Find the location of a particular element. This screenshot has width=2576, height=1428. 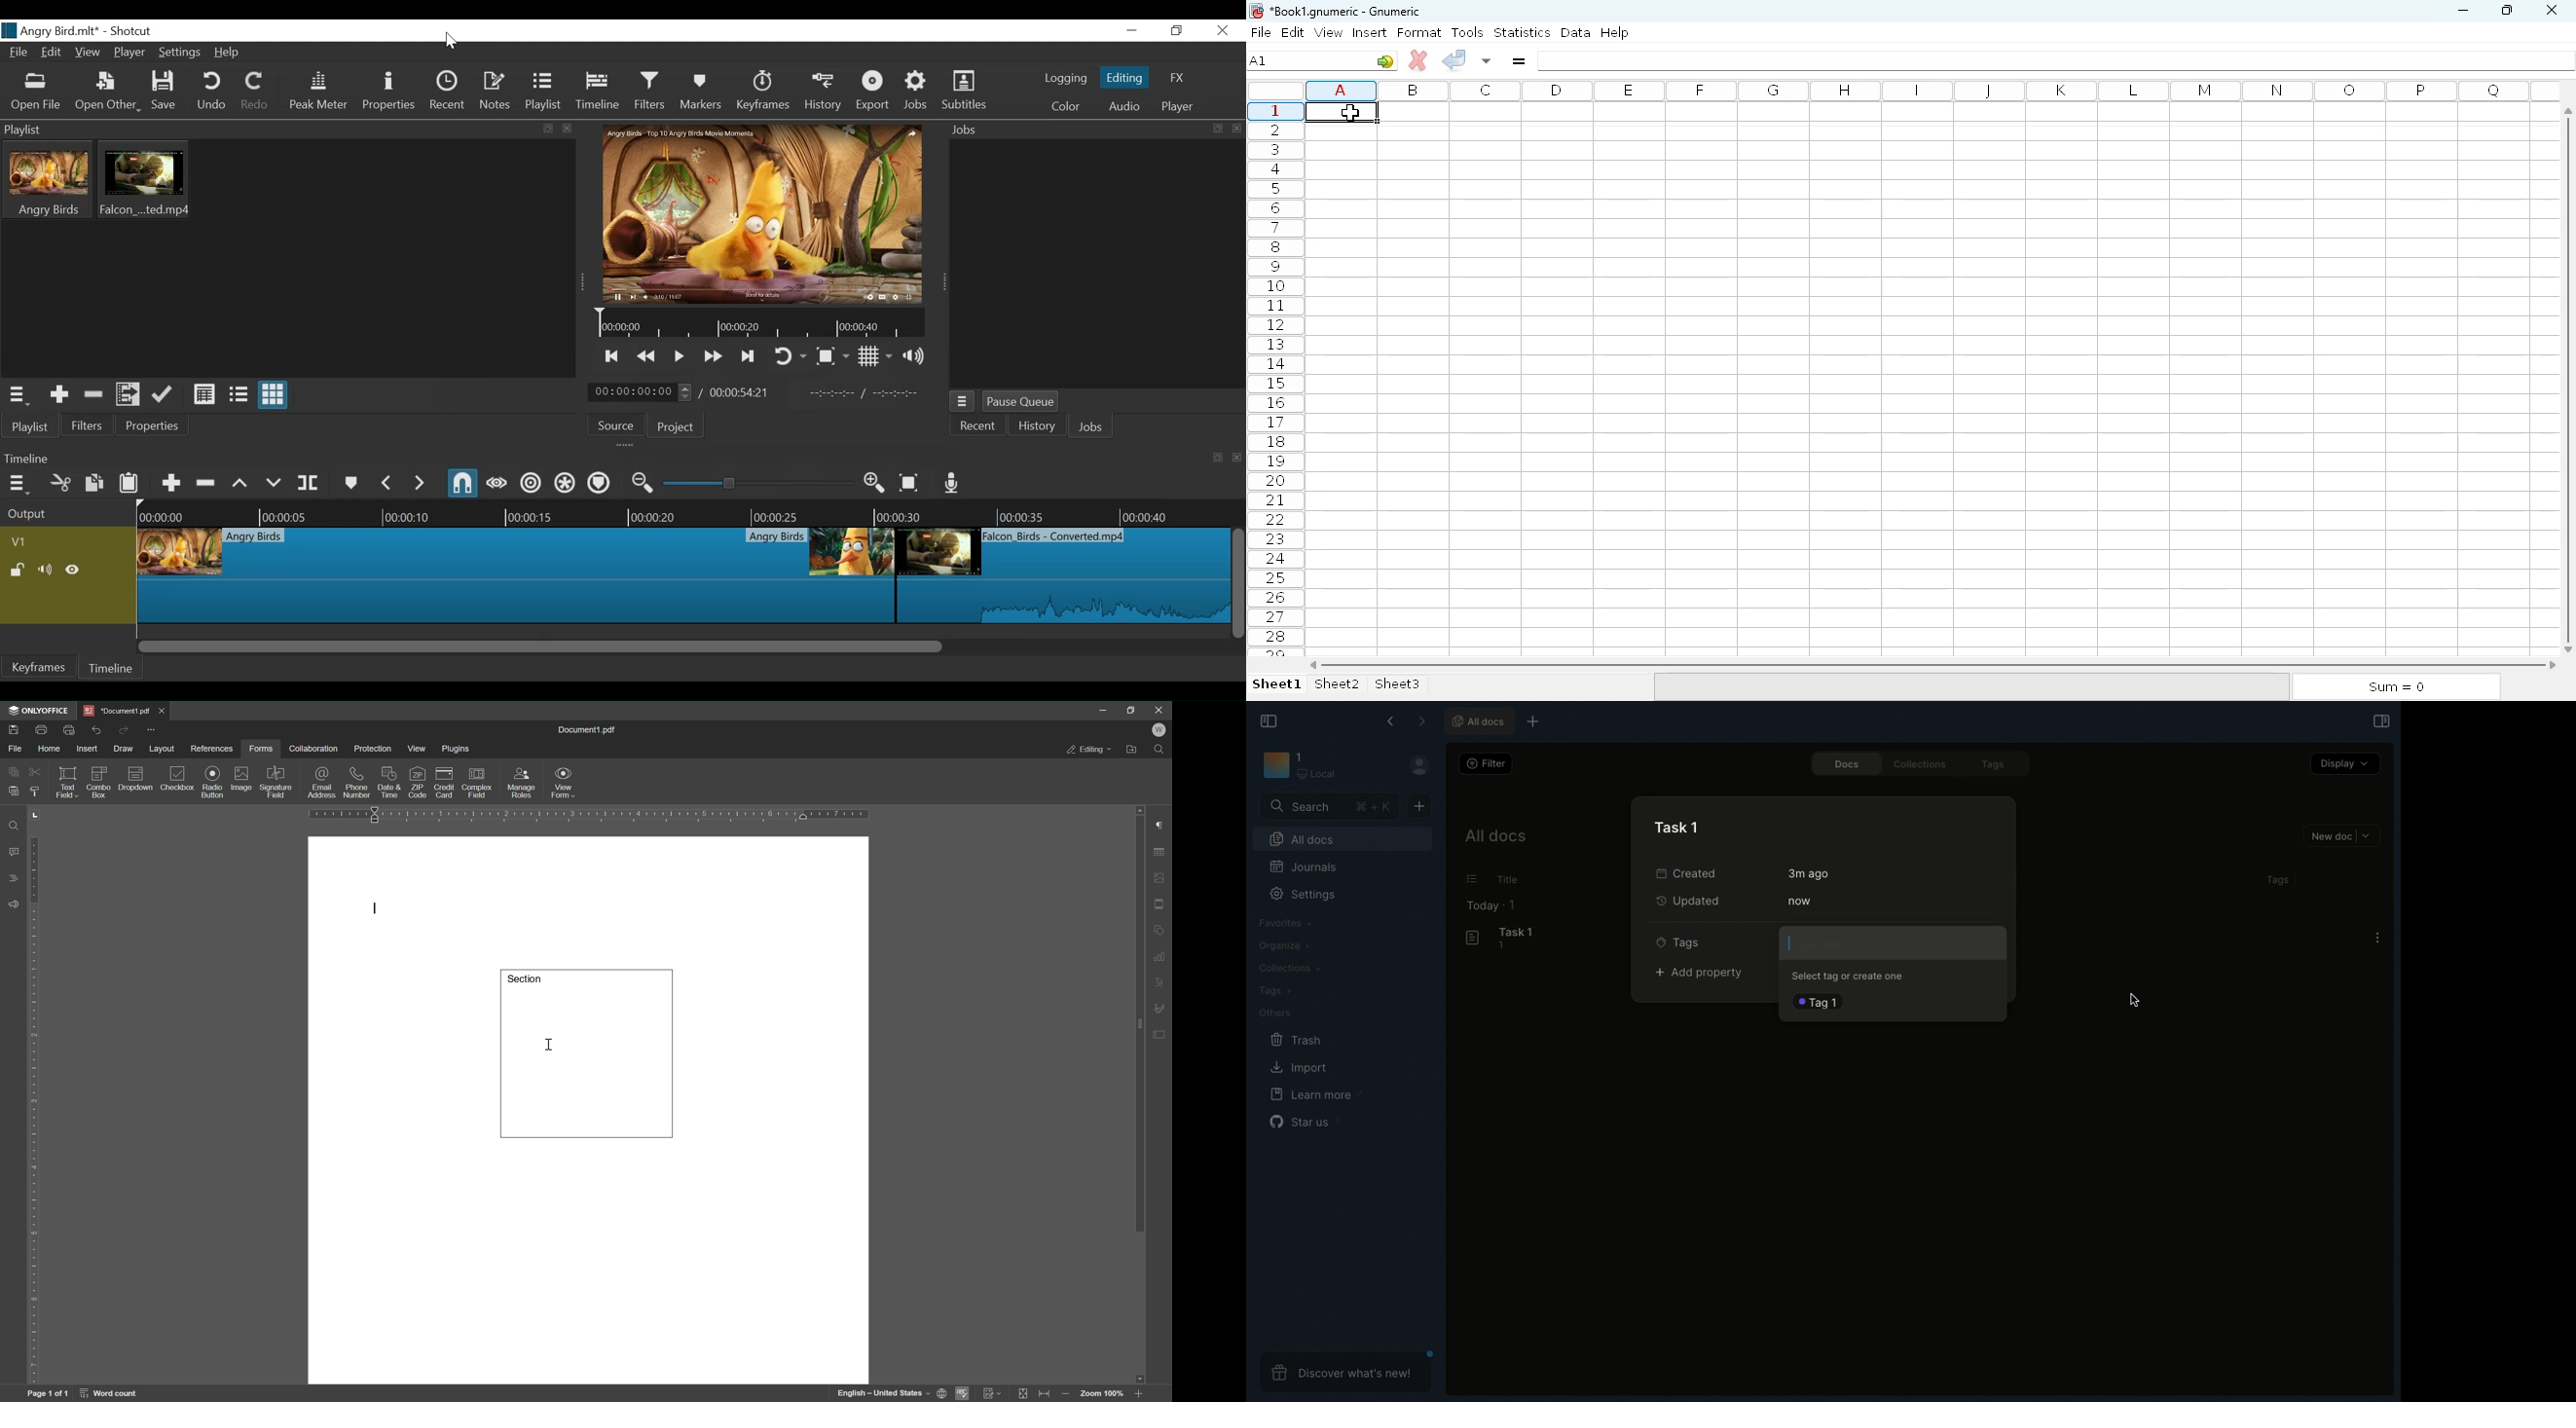

print preview is located at coordinates (71, 728).